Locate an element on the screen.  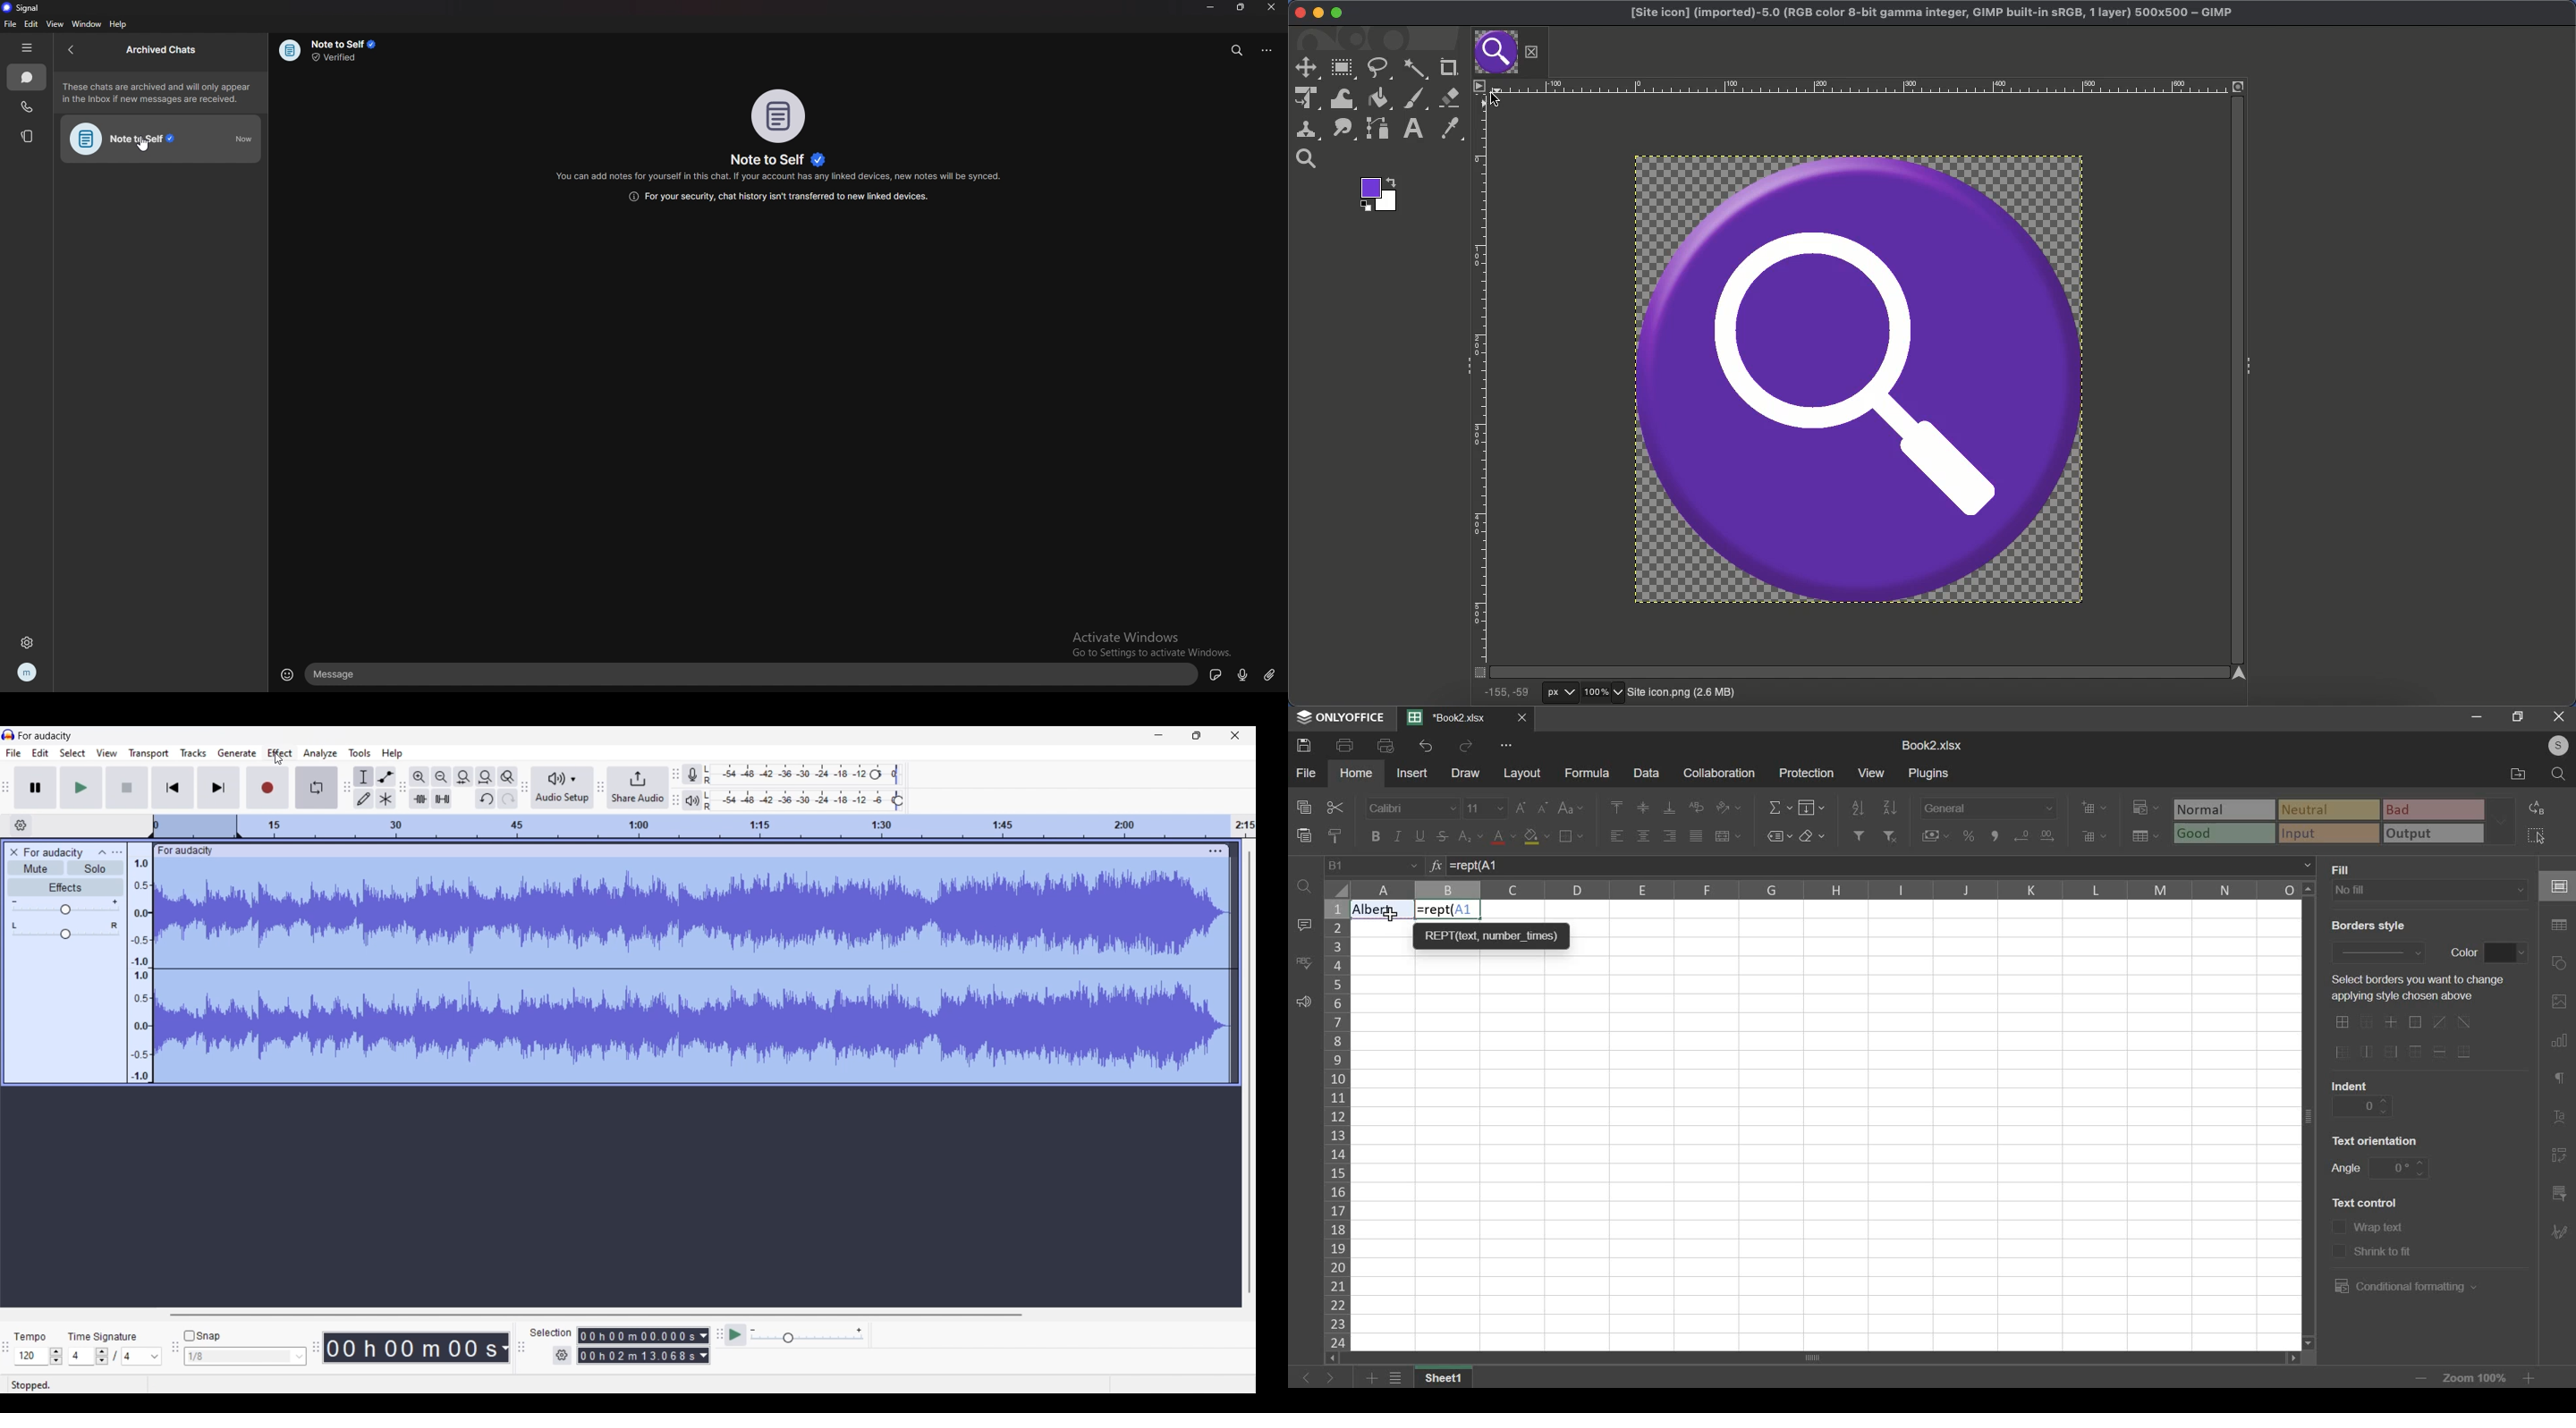
text color is located at coordinates (1503, 838).